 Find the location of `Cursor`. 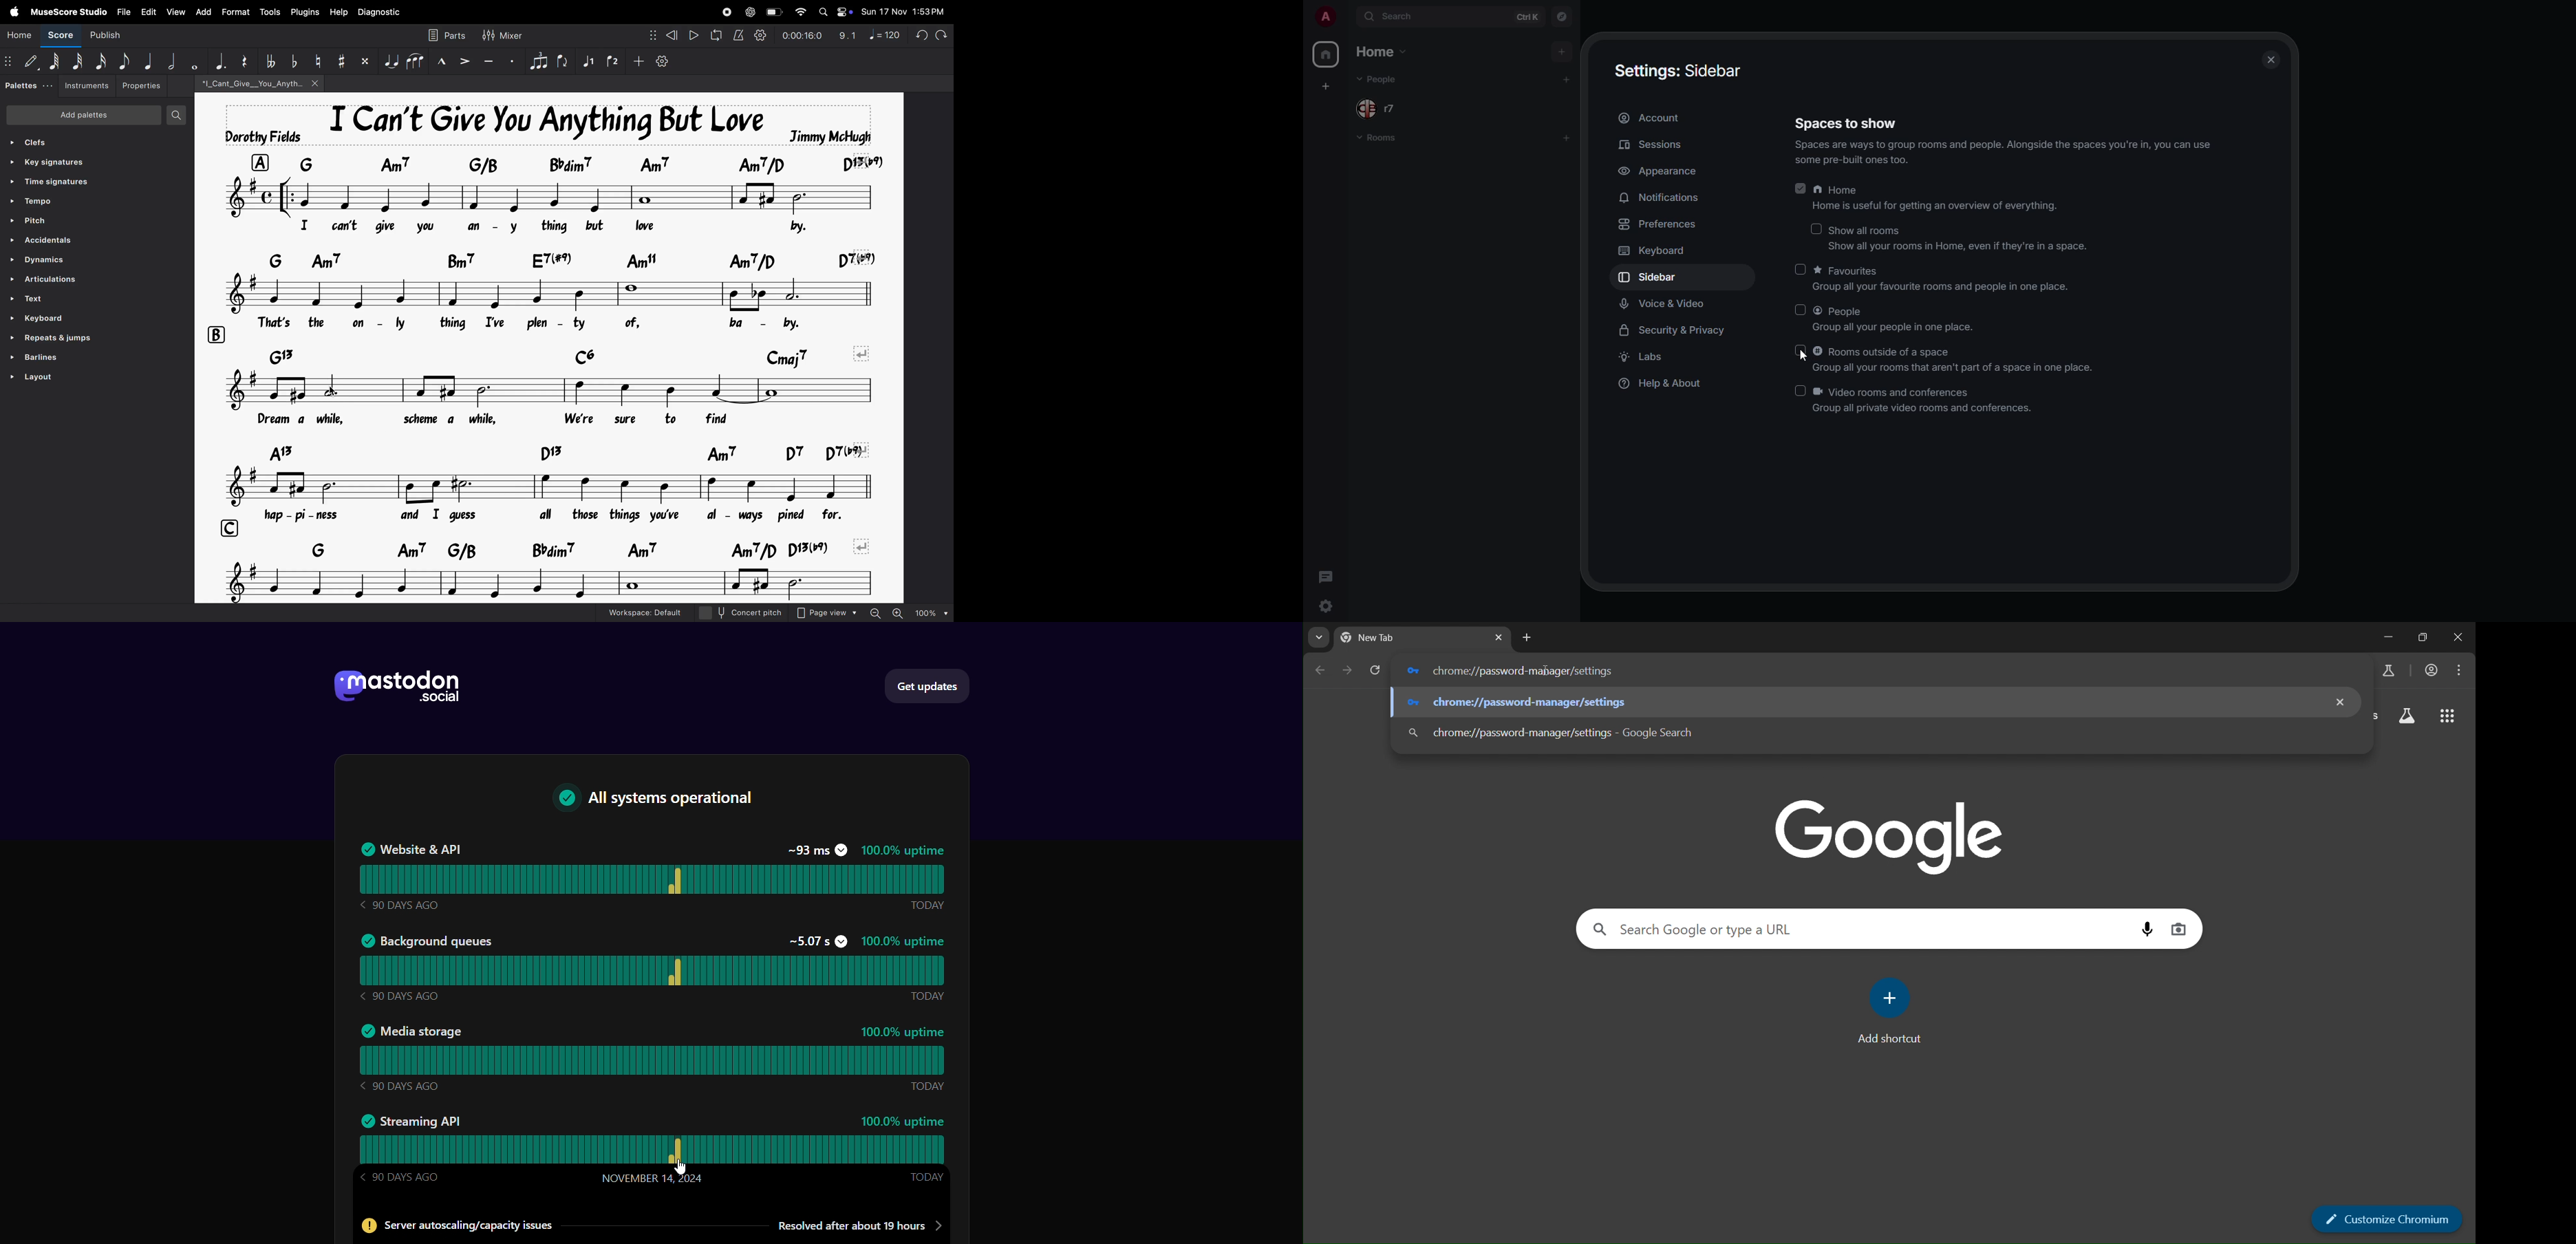

Cursor is located at coordinates (682, 1167).